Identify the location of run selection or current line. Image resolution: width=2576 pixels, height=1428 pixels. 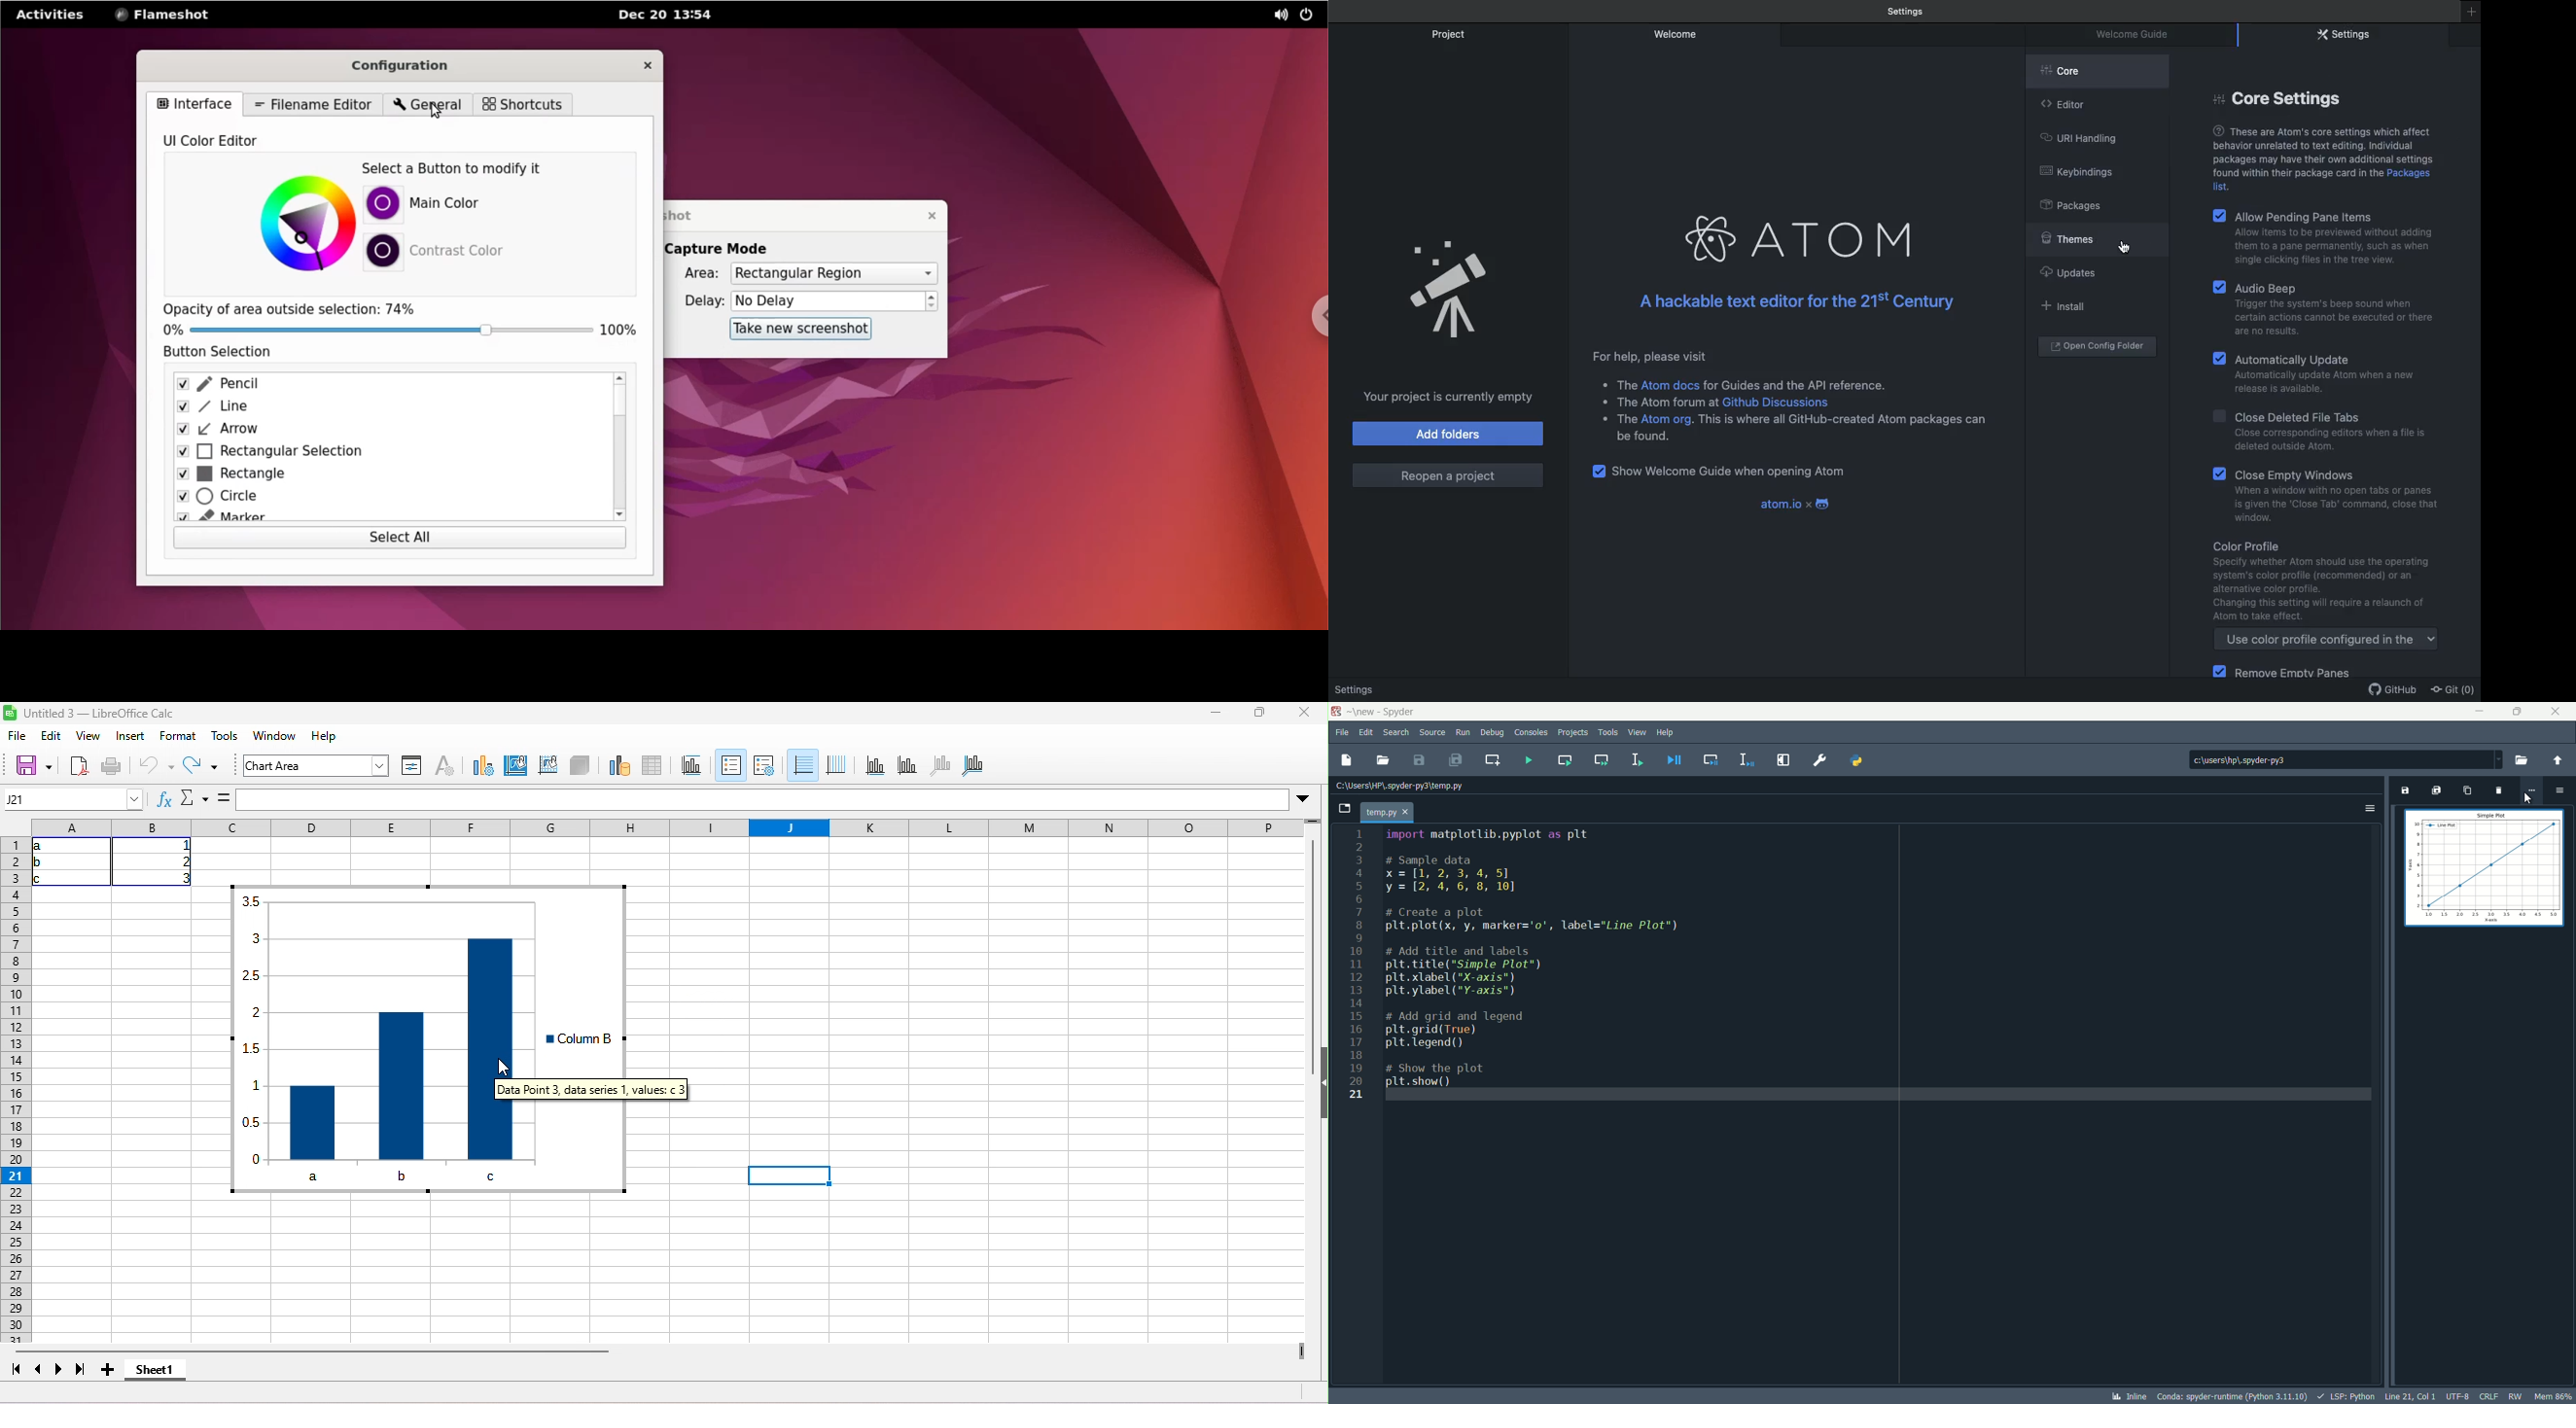
(1637, 759).